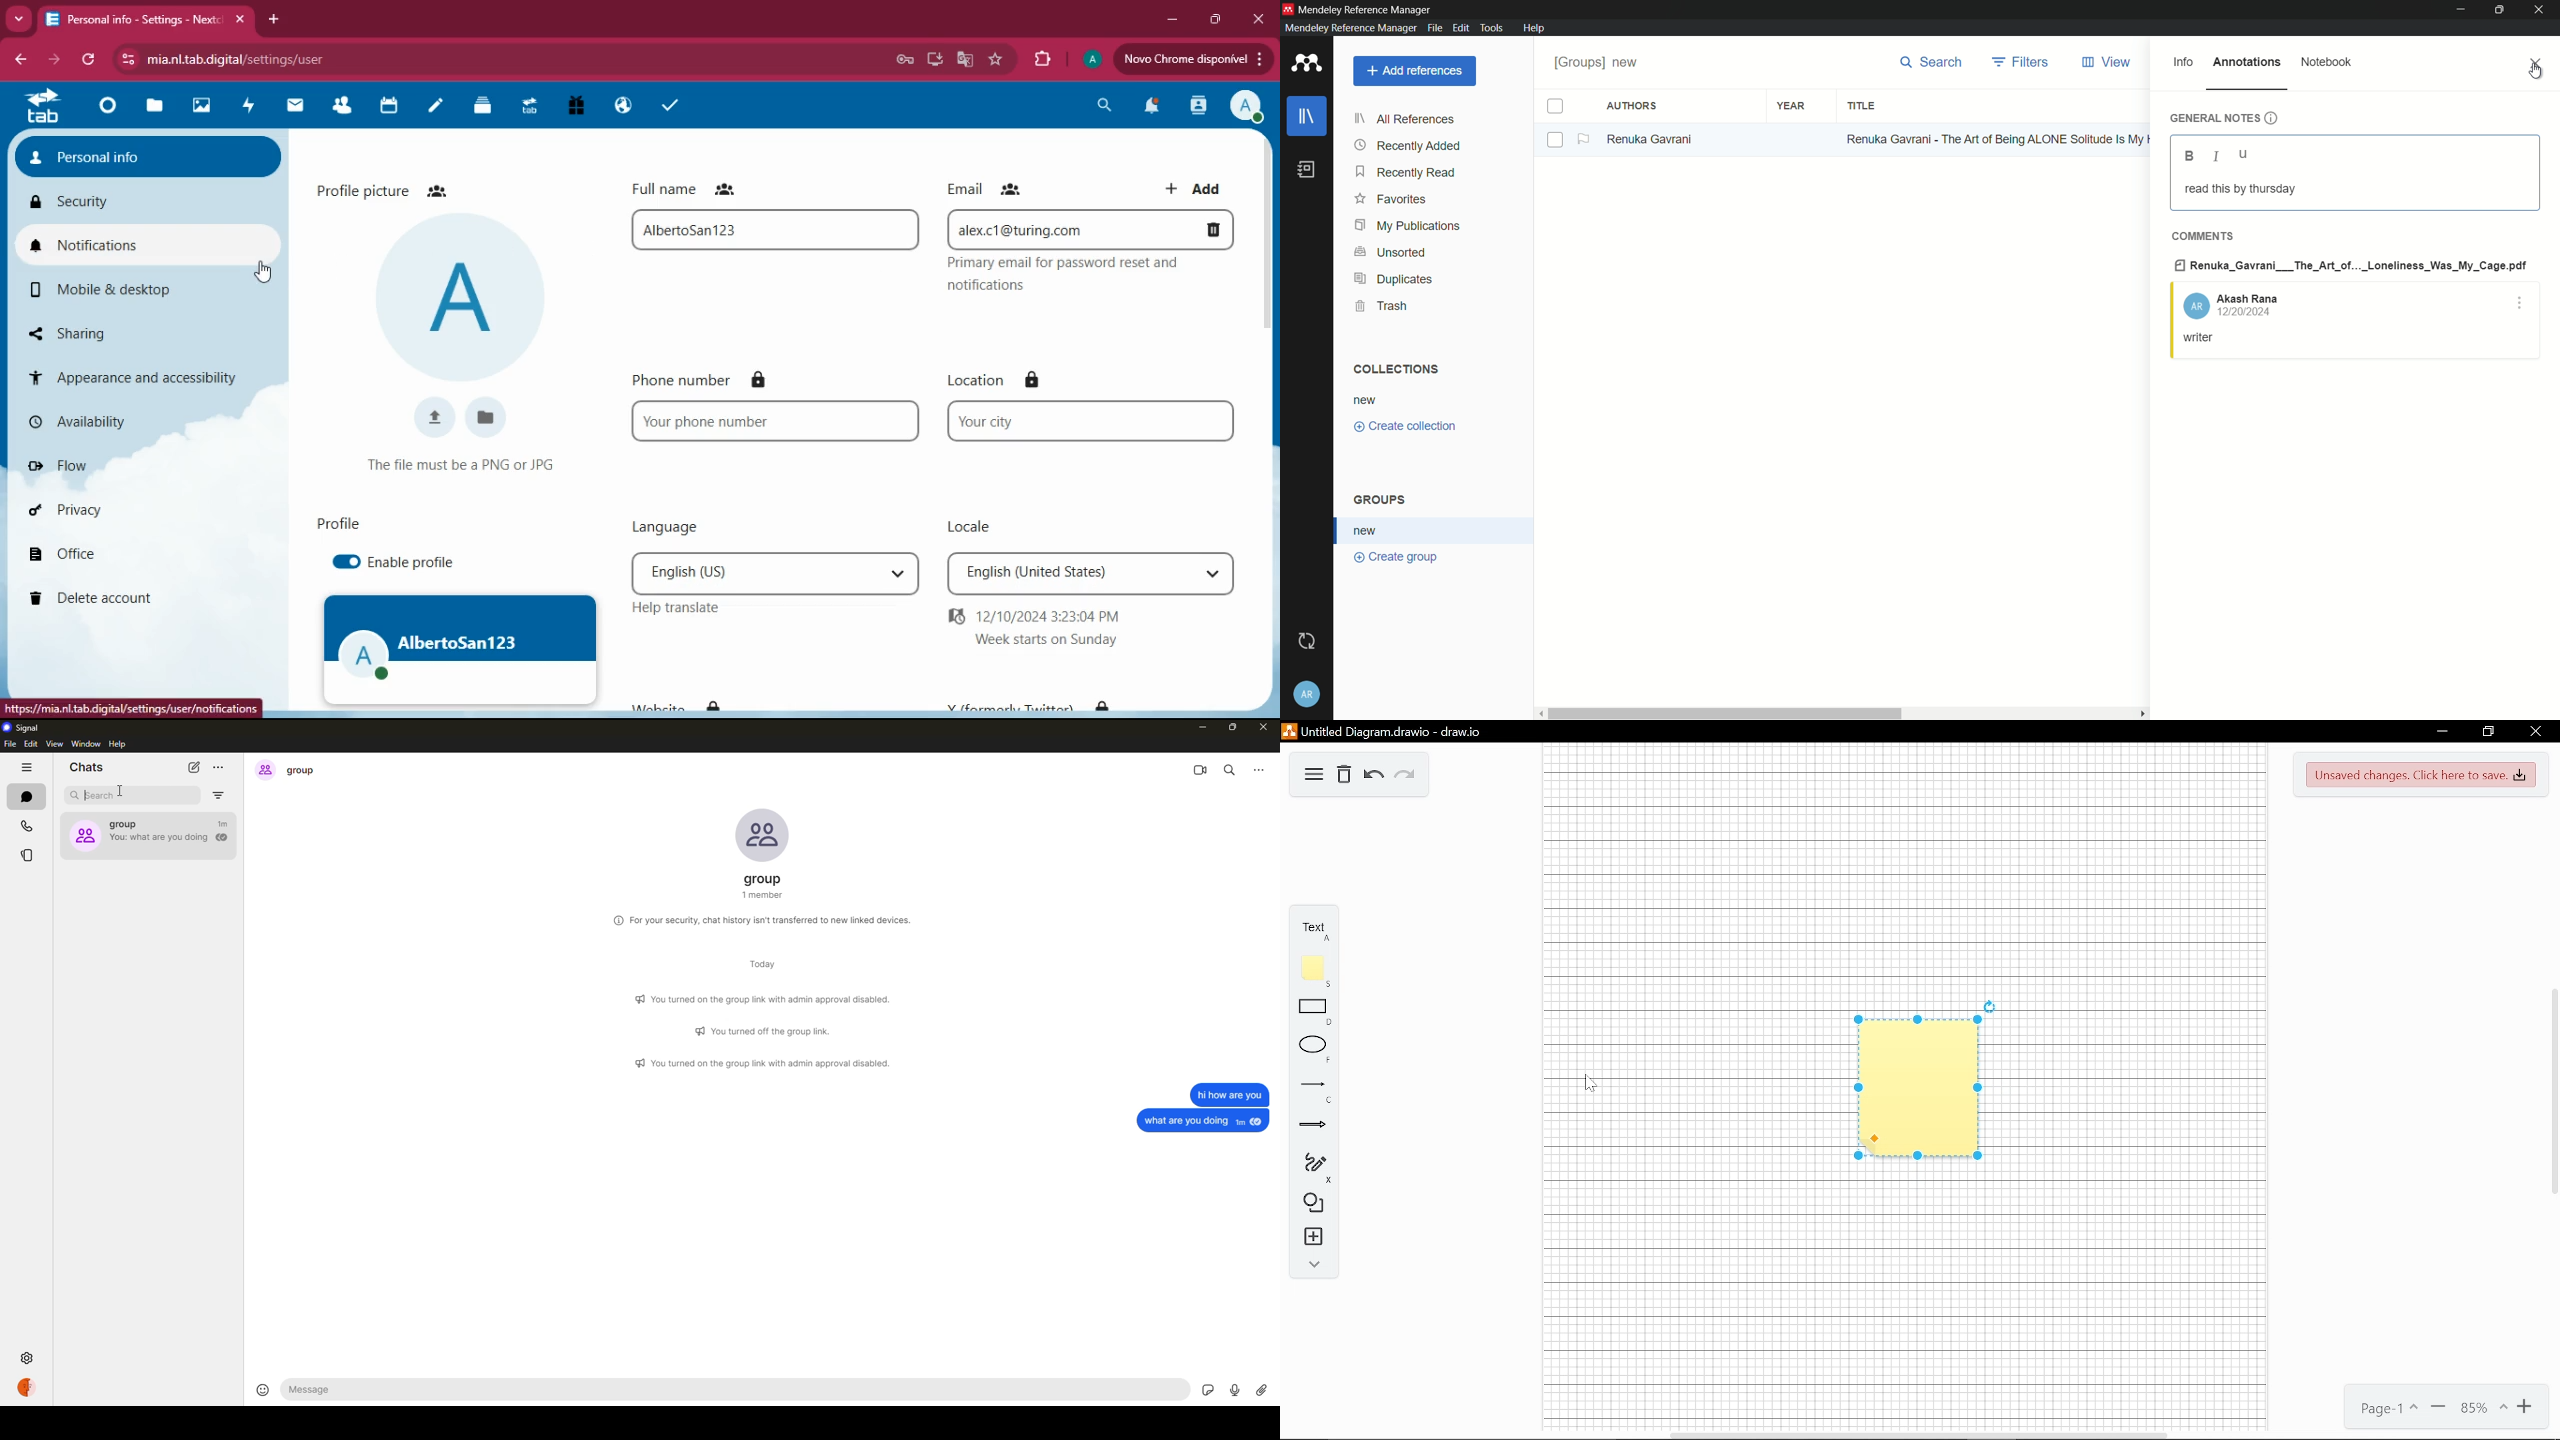 Image resolution: width=2576 pixels, height=1456 pixels. I want to click on more, so click(19, 20).